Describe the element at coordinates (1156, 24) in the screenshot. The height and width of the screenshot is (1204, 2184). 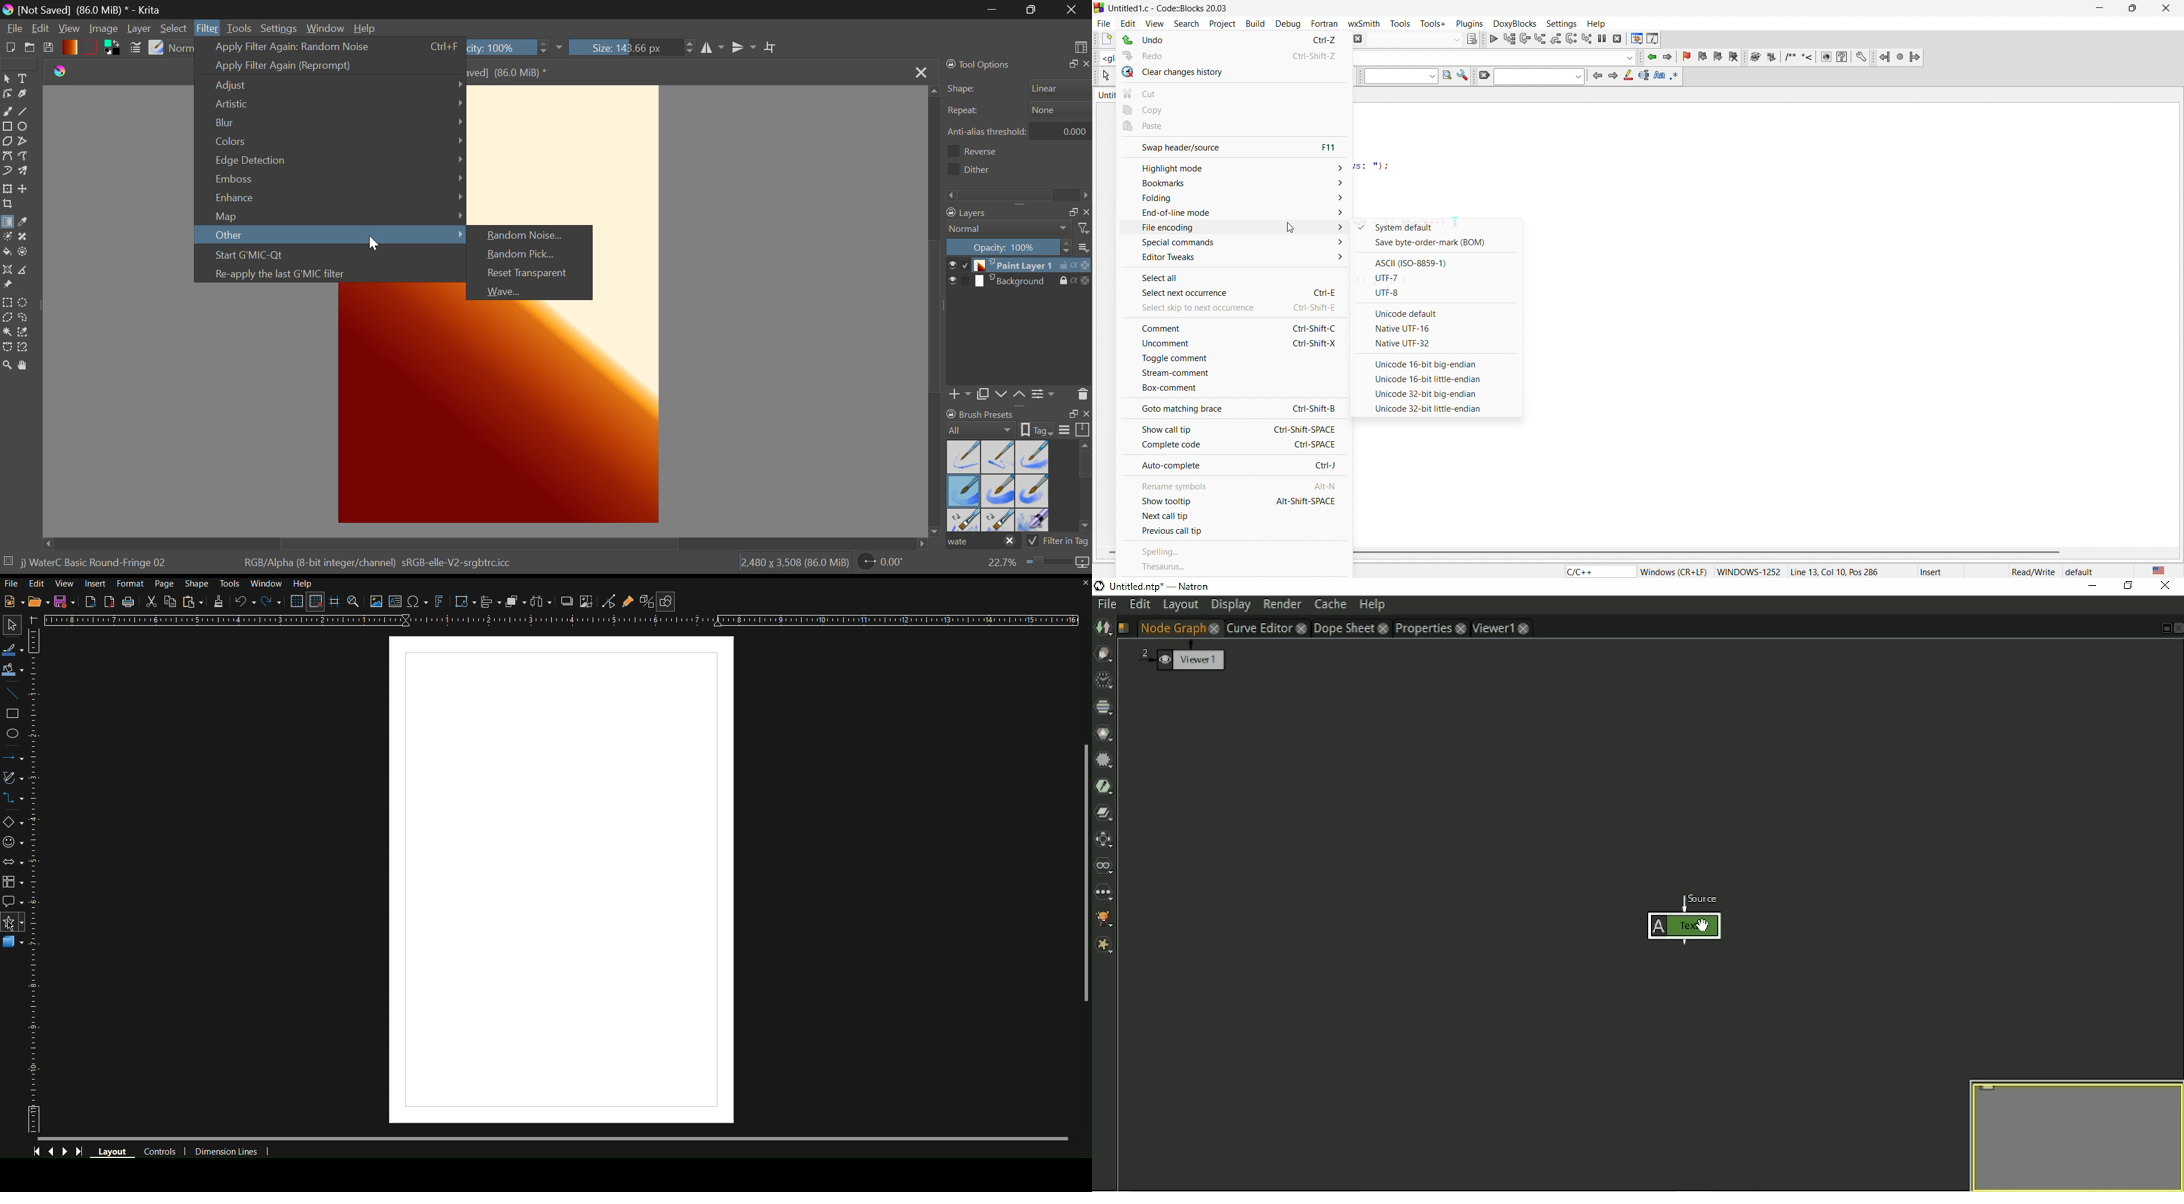
I see `view` at that location.